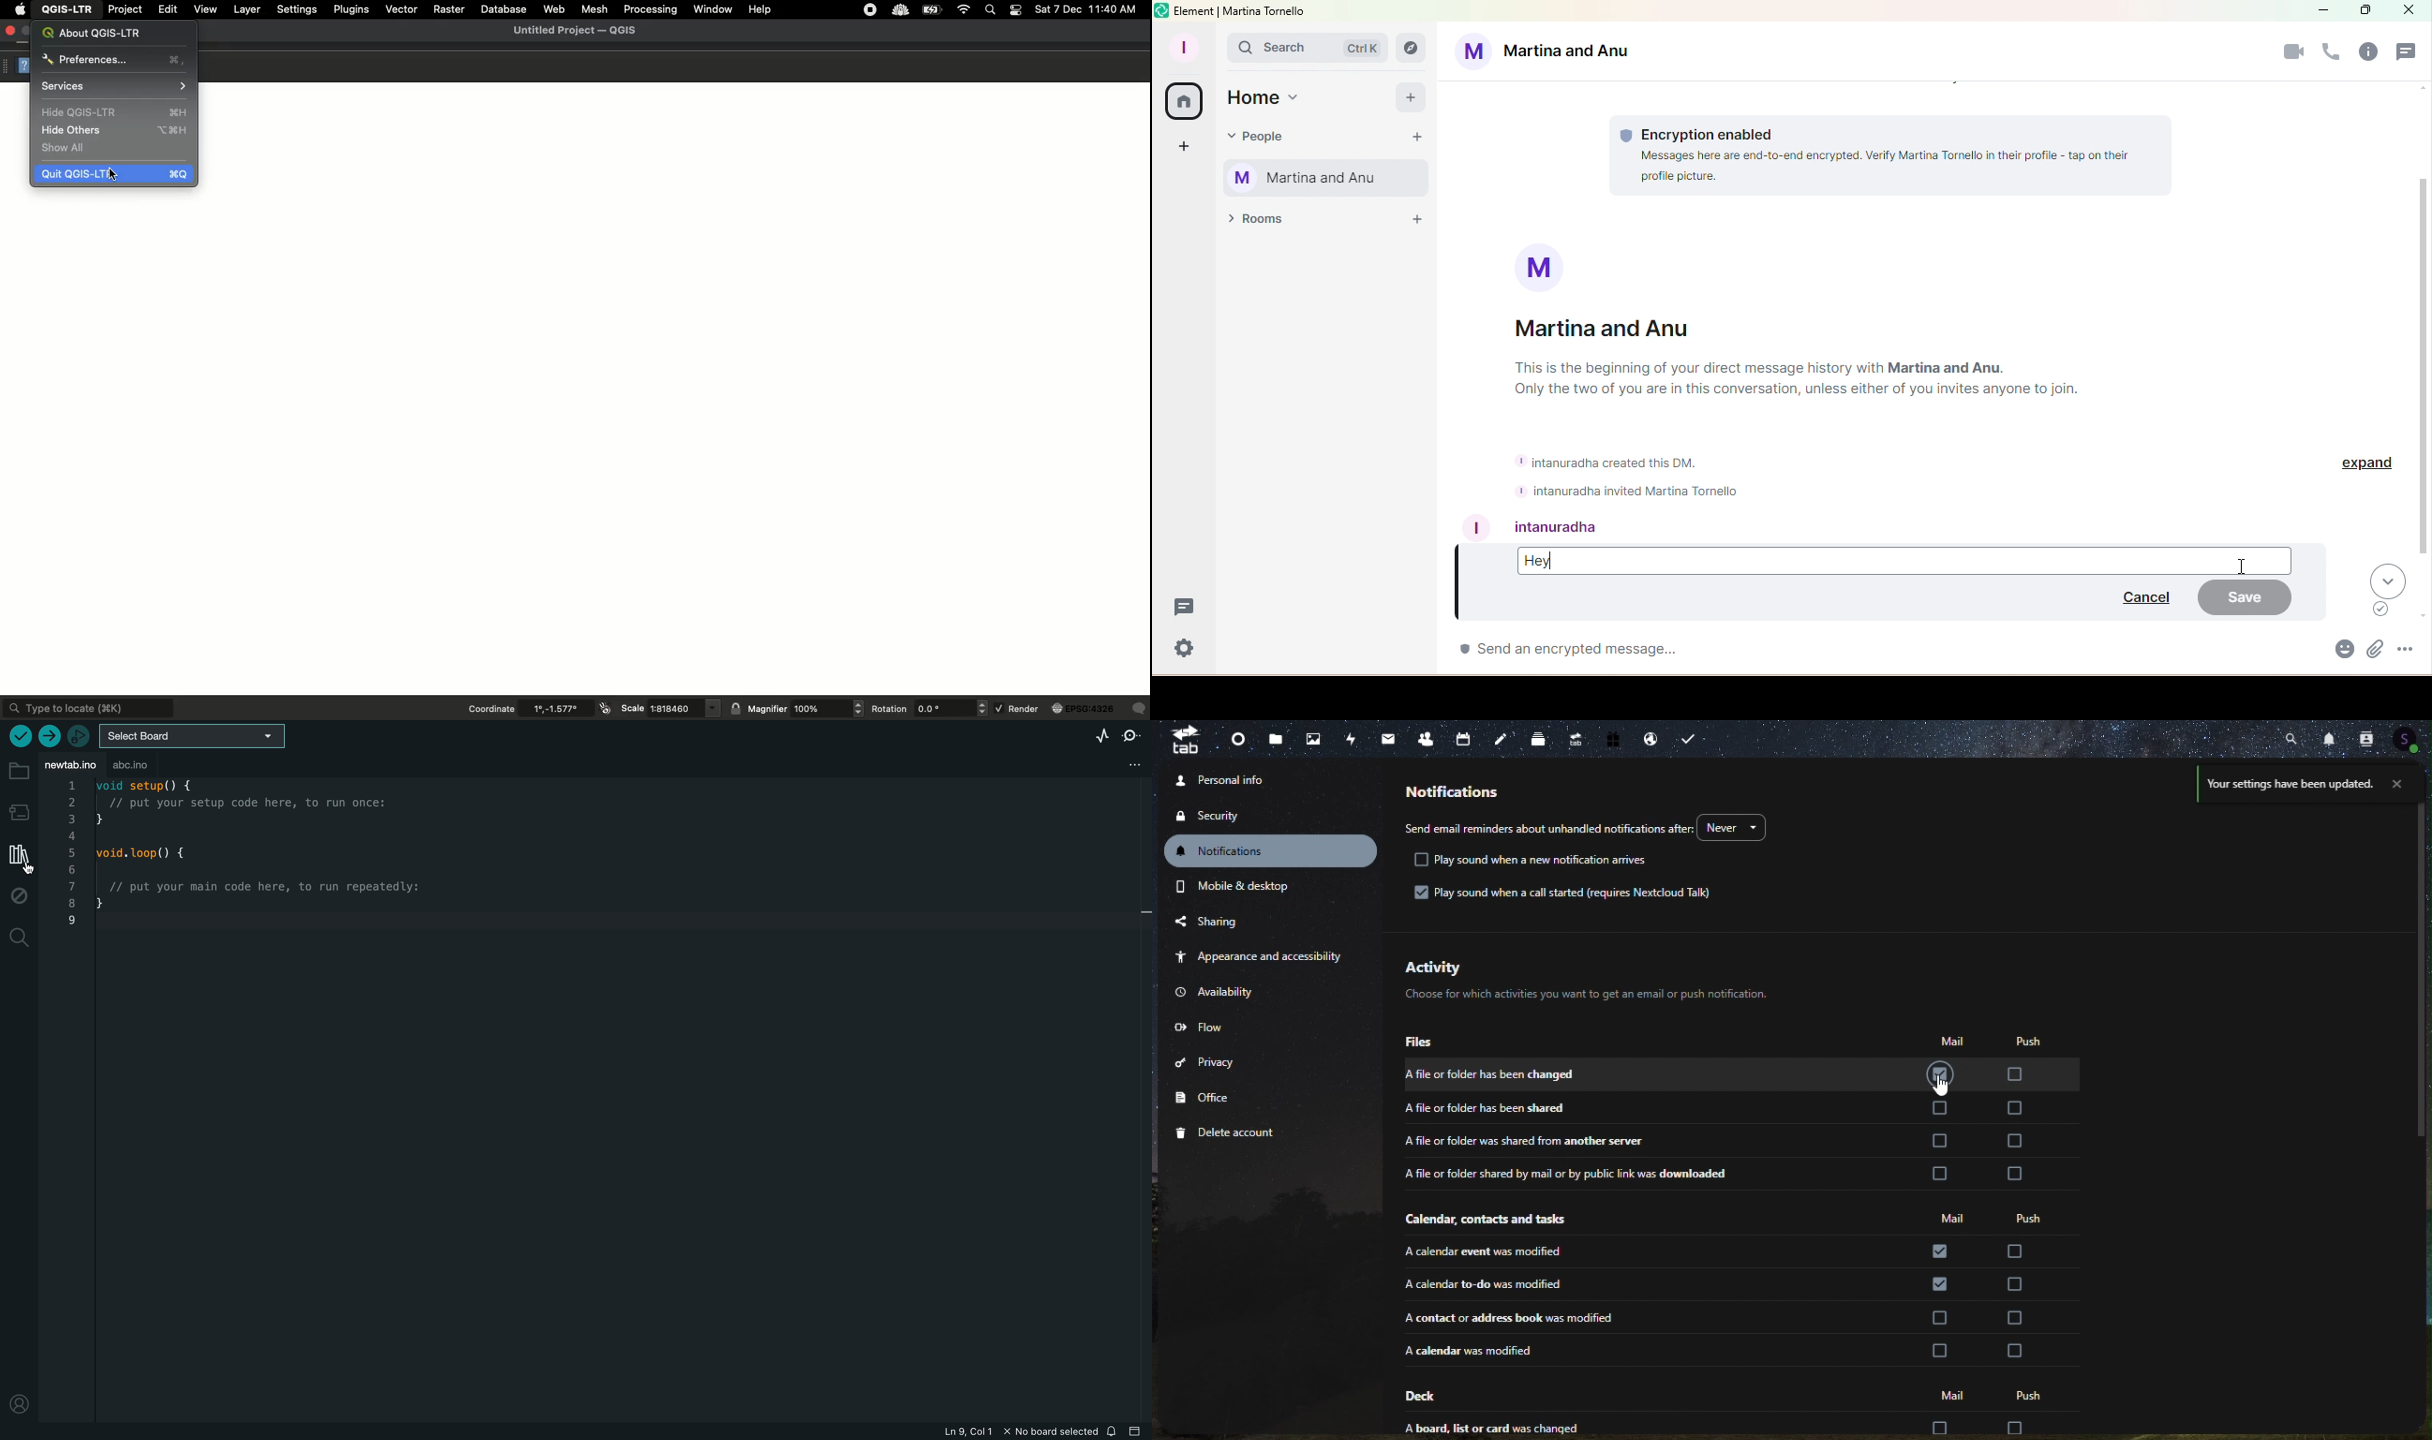  Describe the element at coordinates (1466, 737) in the screenshot. I see `calendar` at that location.